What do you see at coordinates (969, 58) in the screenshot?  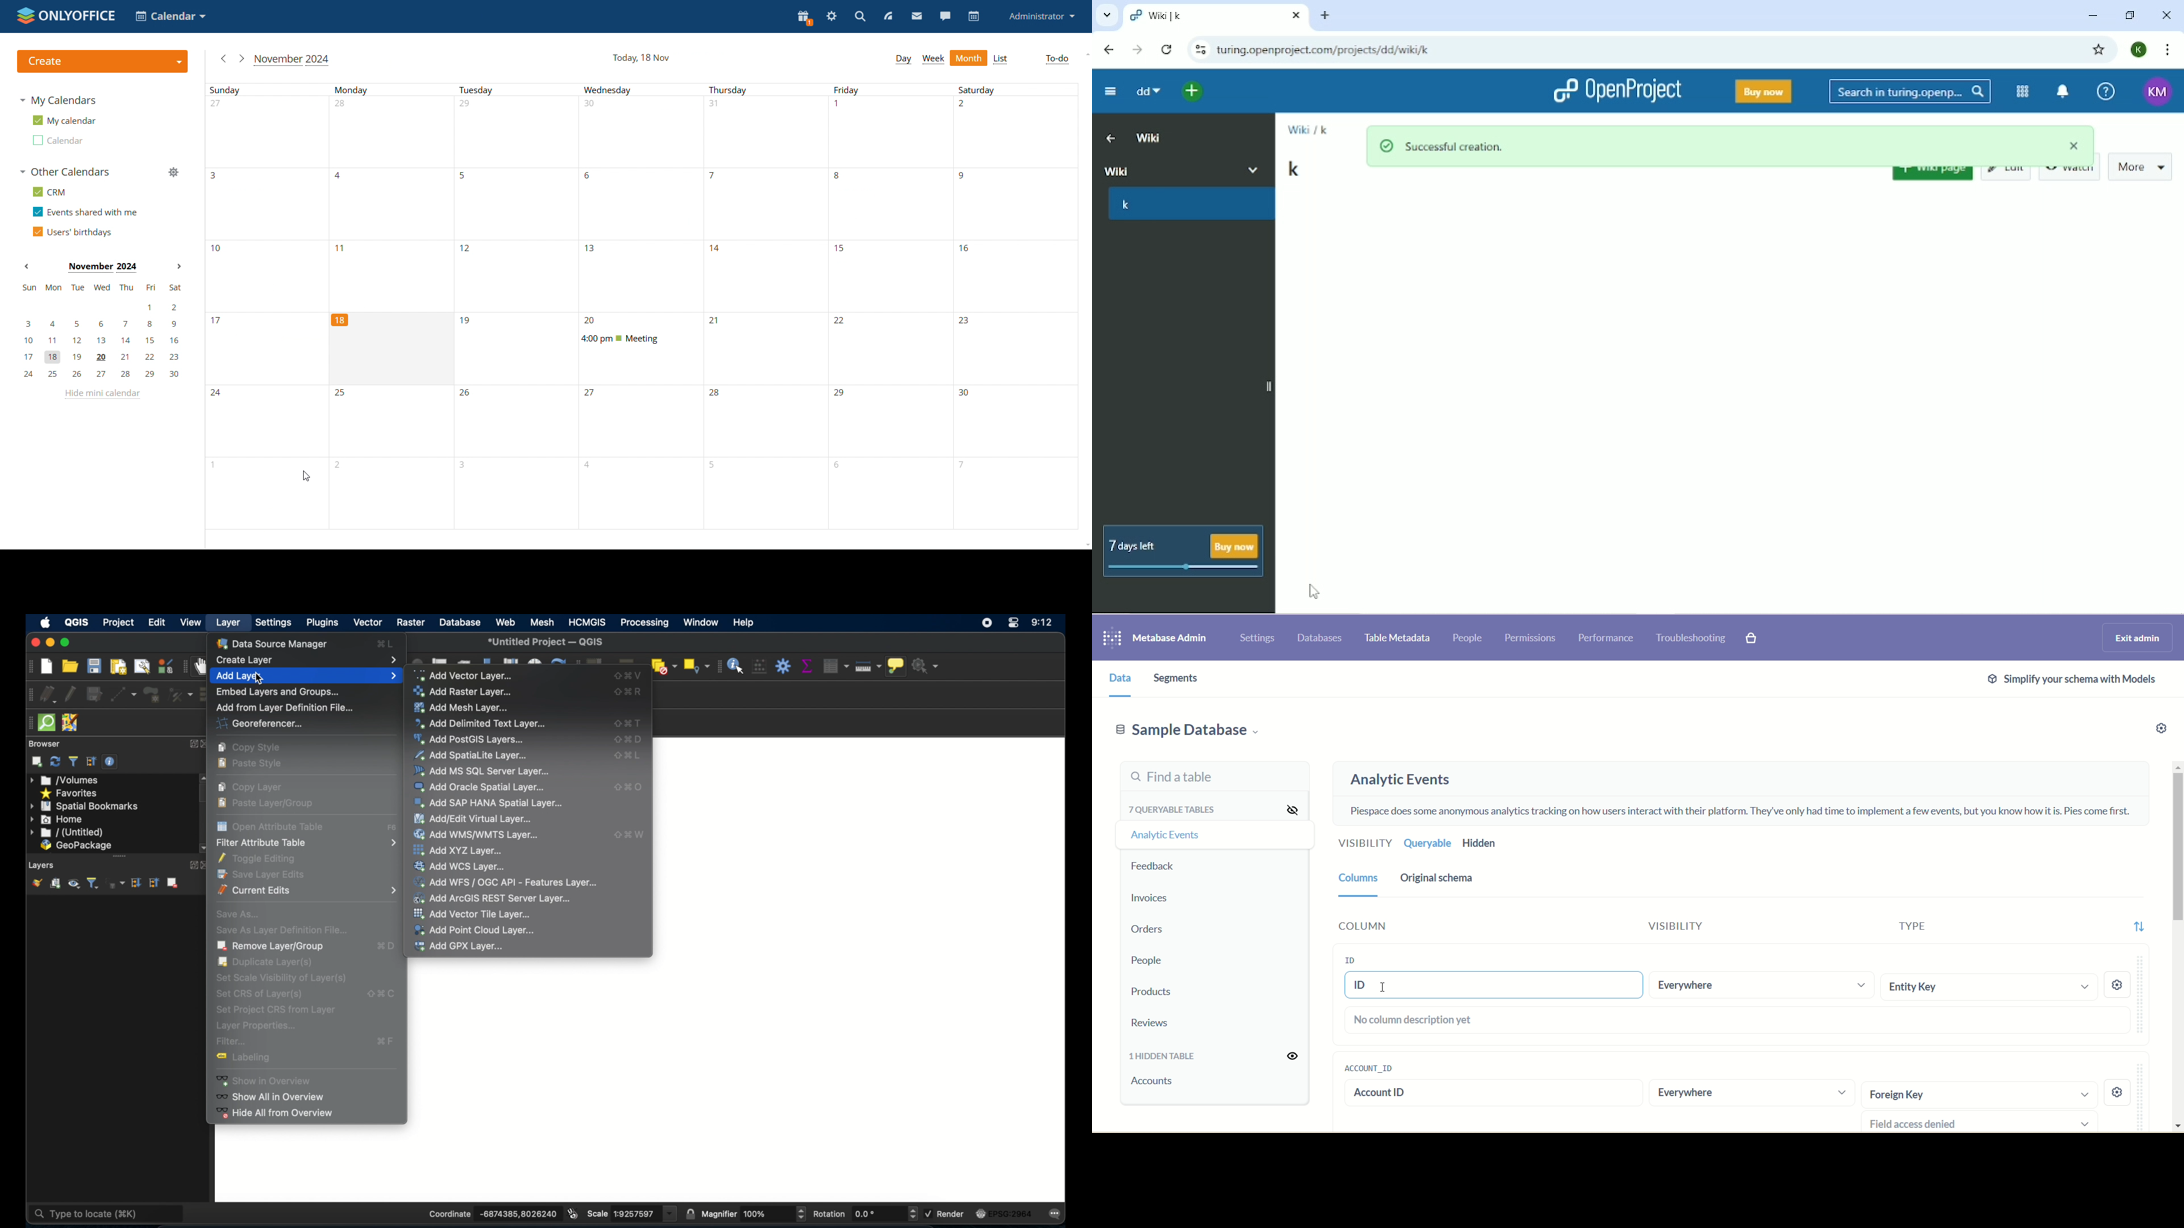 I see `month view` at bounding box center [969, 58].